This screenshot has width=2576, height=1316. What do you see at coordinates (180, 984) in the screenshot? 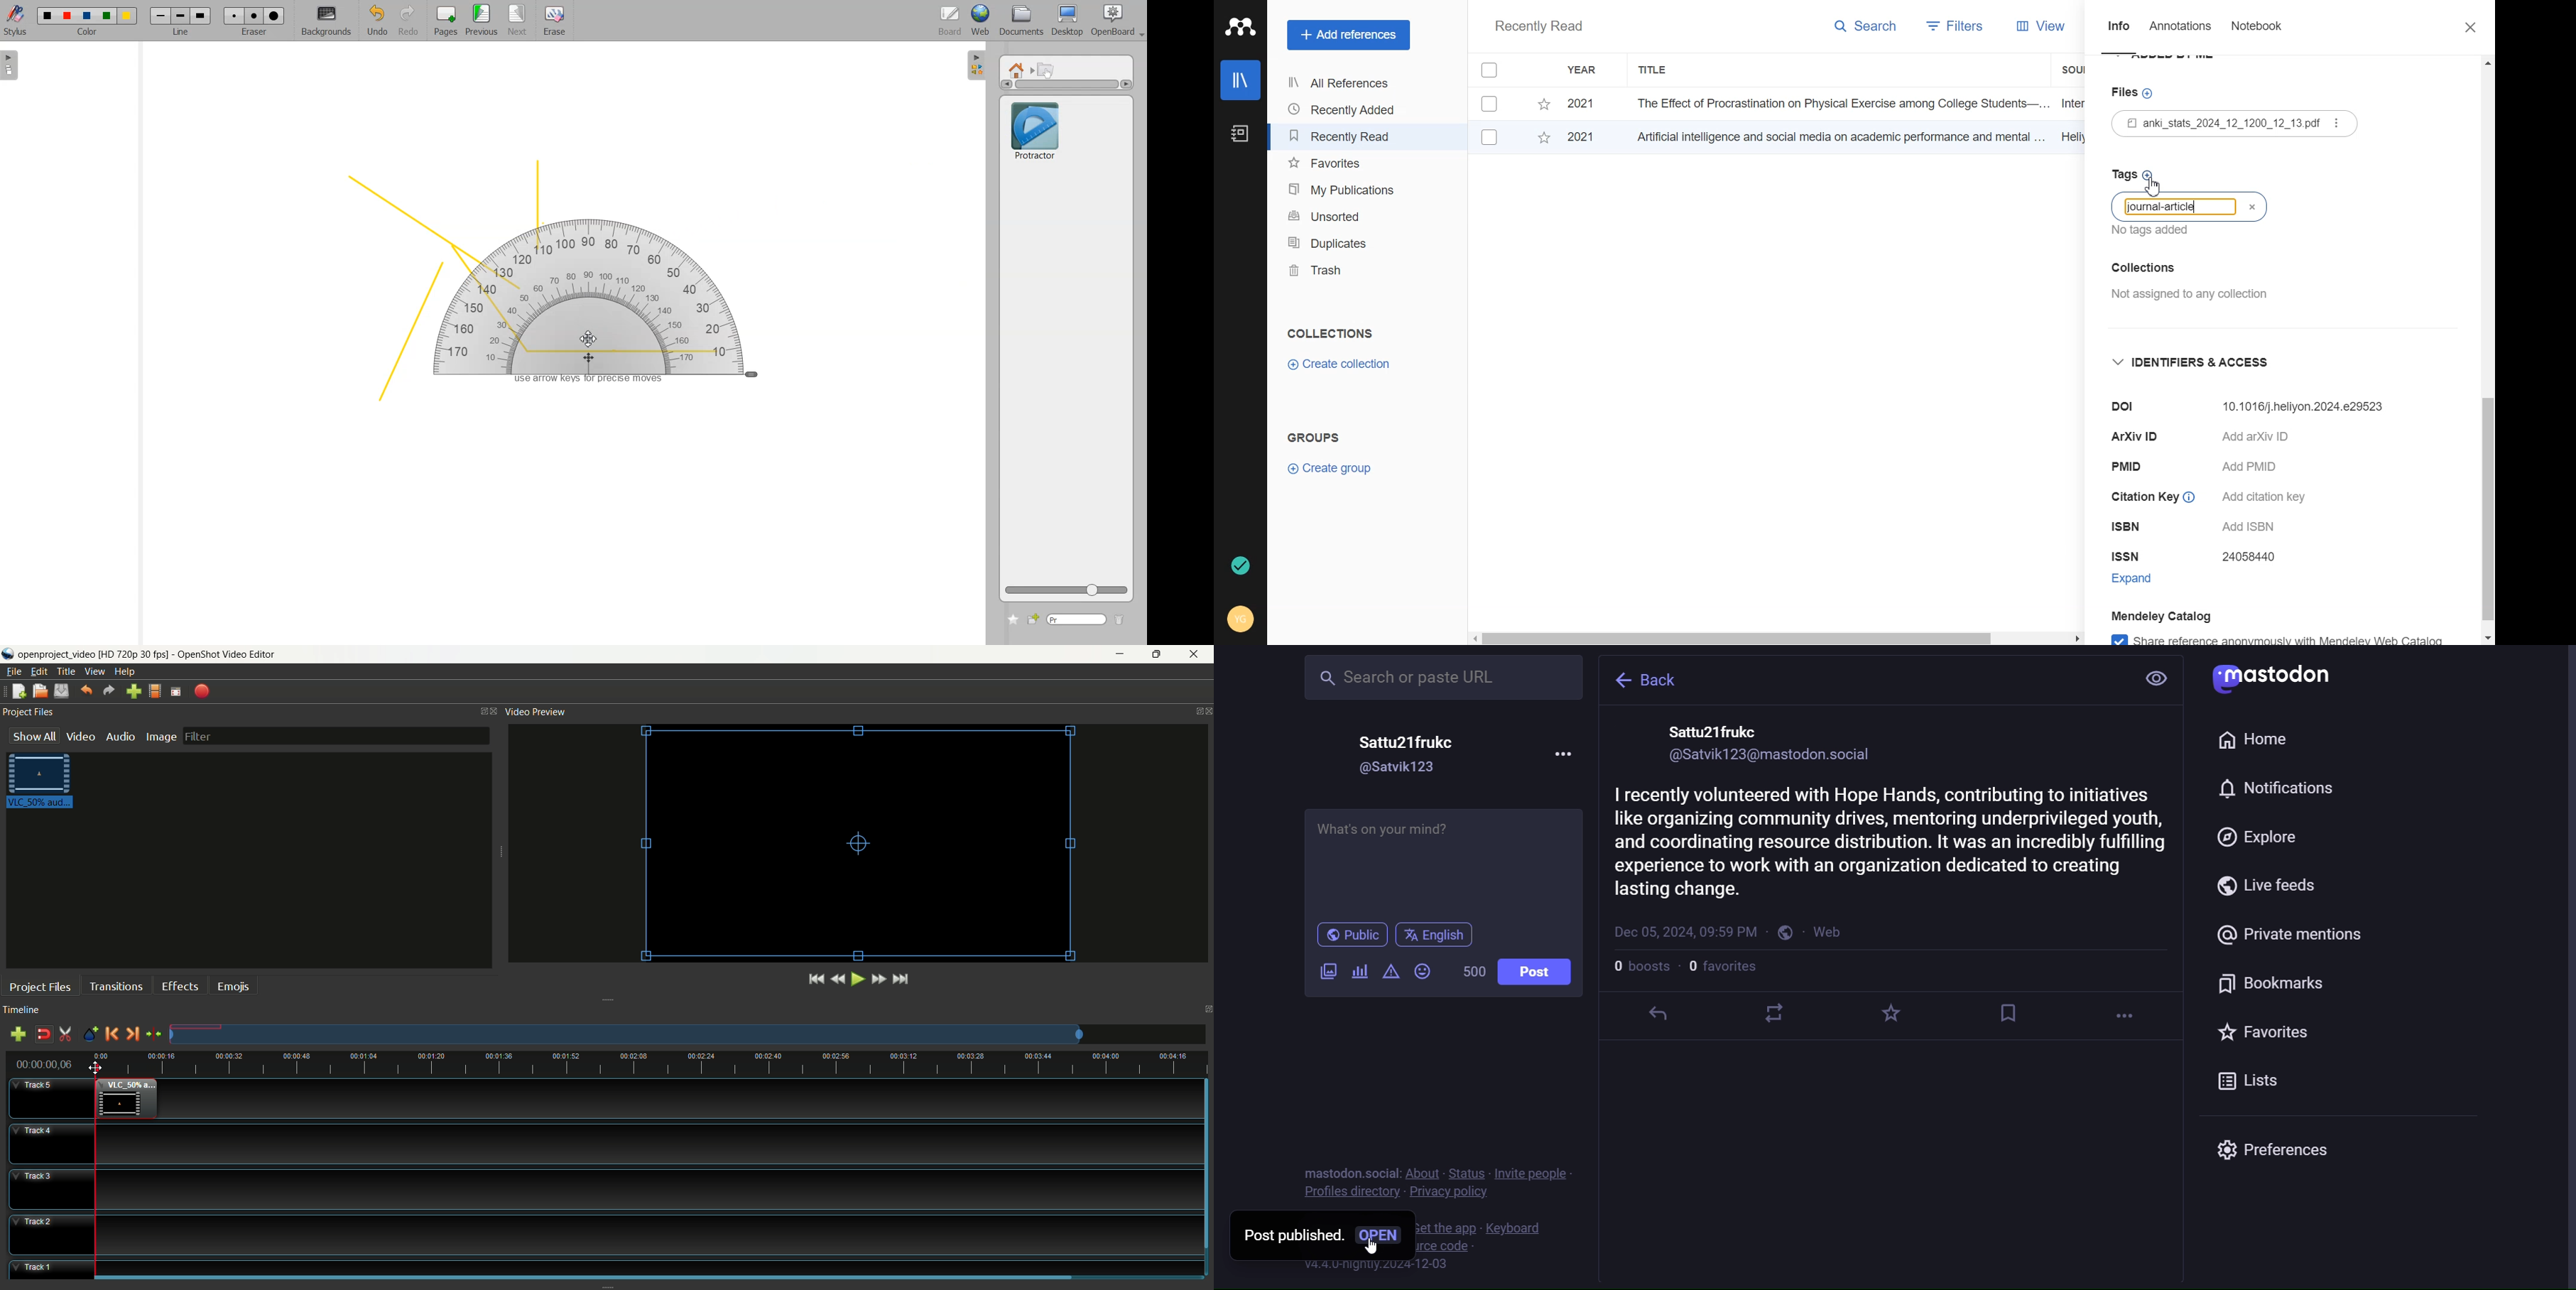
I see `effects` at bounding box center [180, 984].